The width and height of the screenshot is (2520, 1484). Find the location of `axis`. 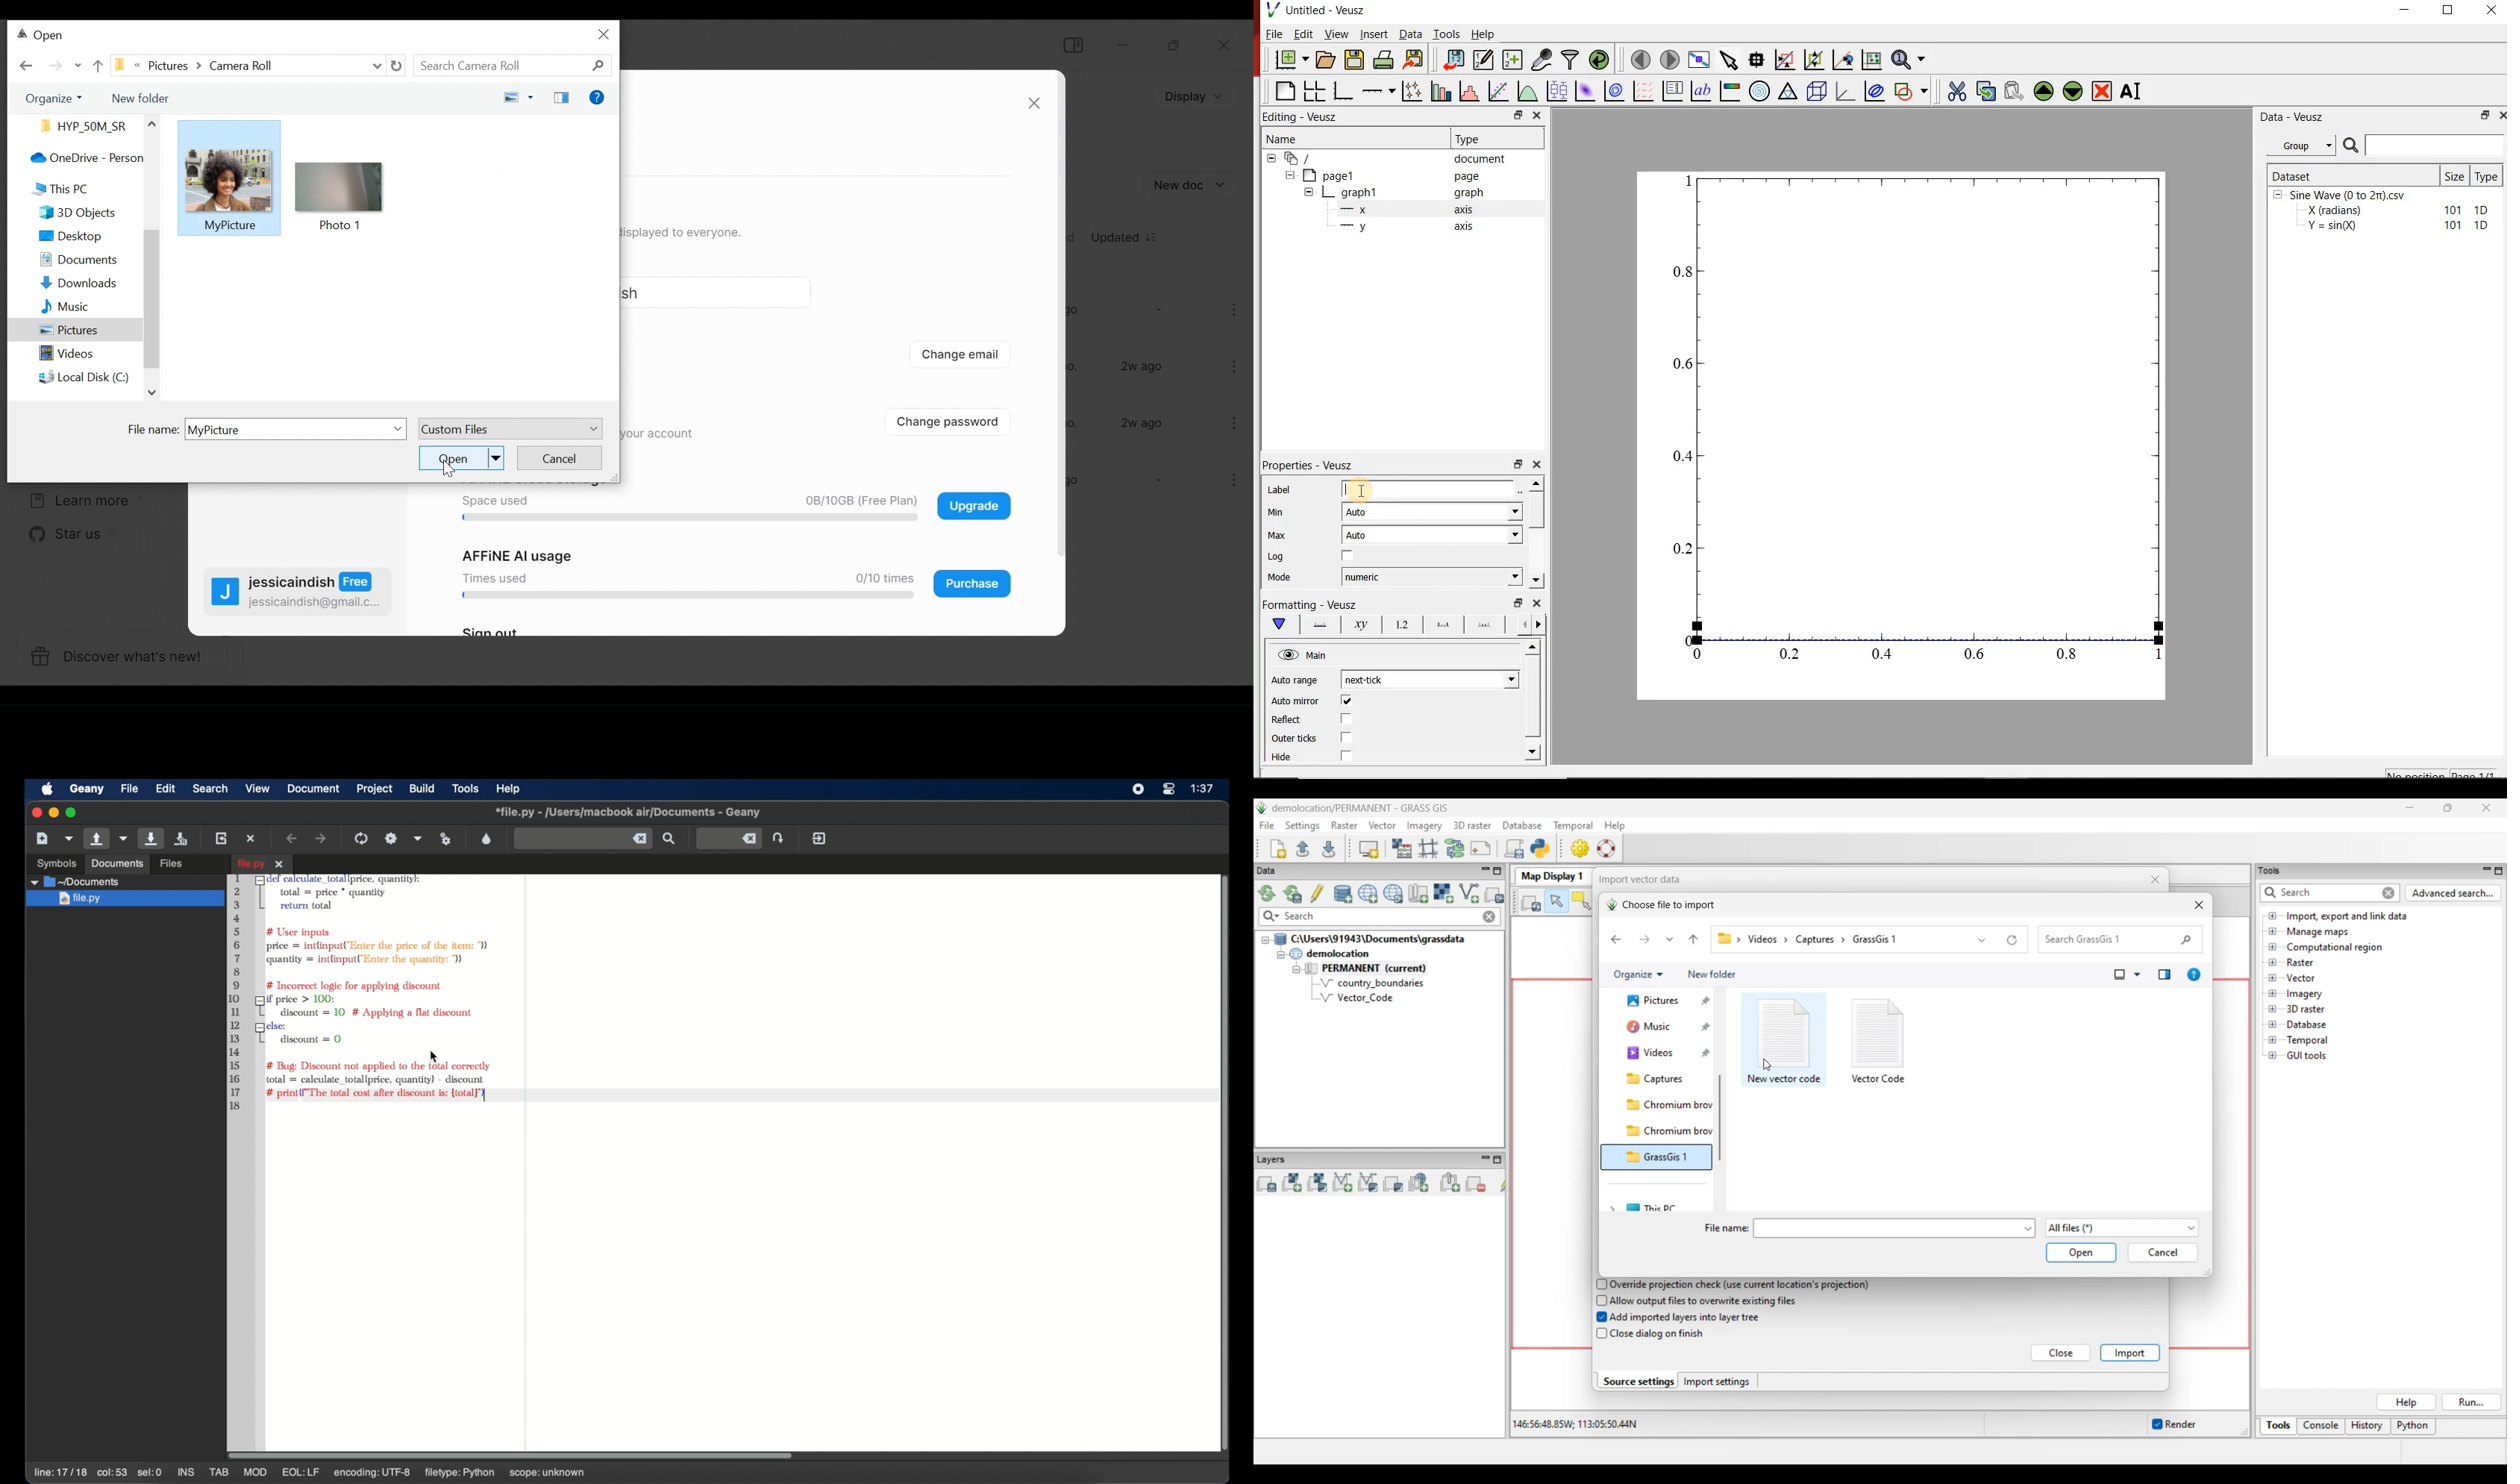

axis is located at coordinates (1465, 209).